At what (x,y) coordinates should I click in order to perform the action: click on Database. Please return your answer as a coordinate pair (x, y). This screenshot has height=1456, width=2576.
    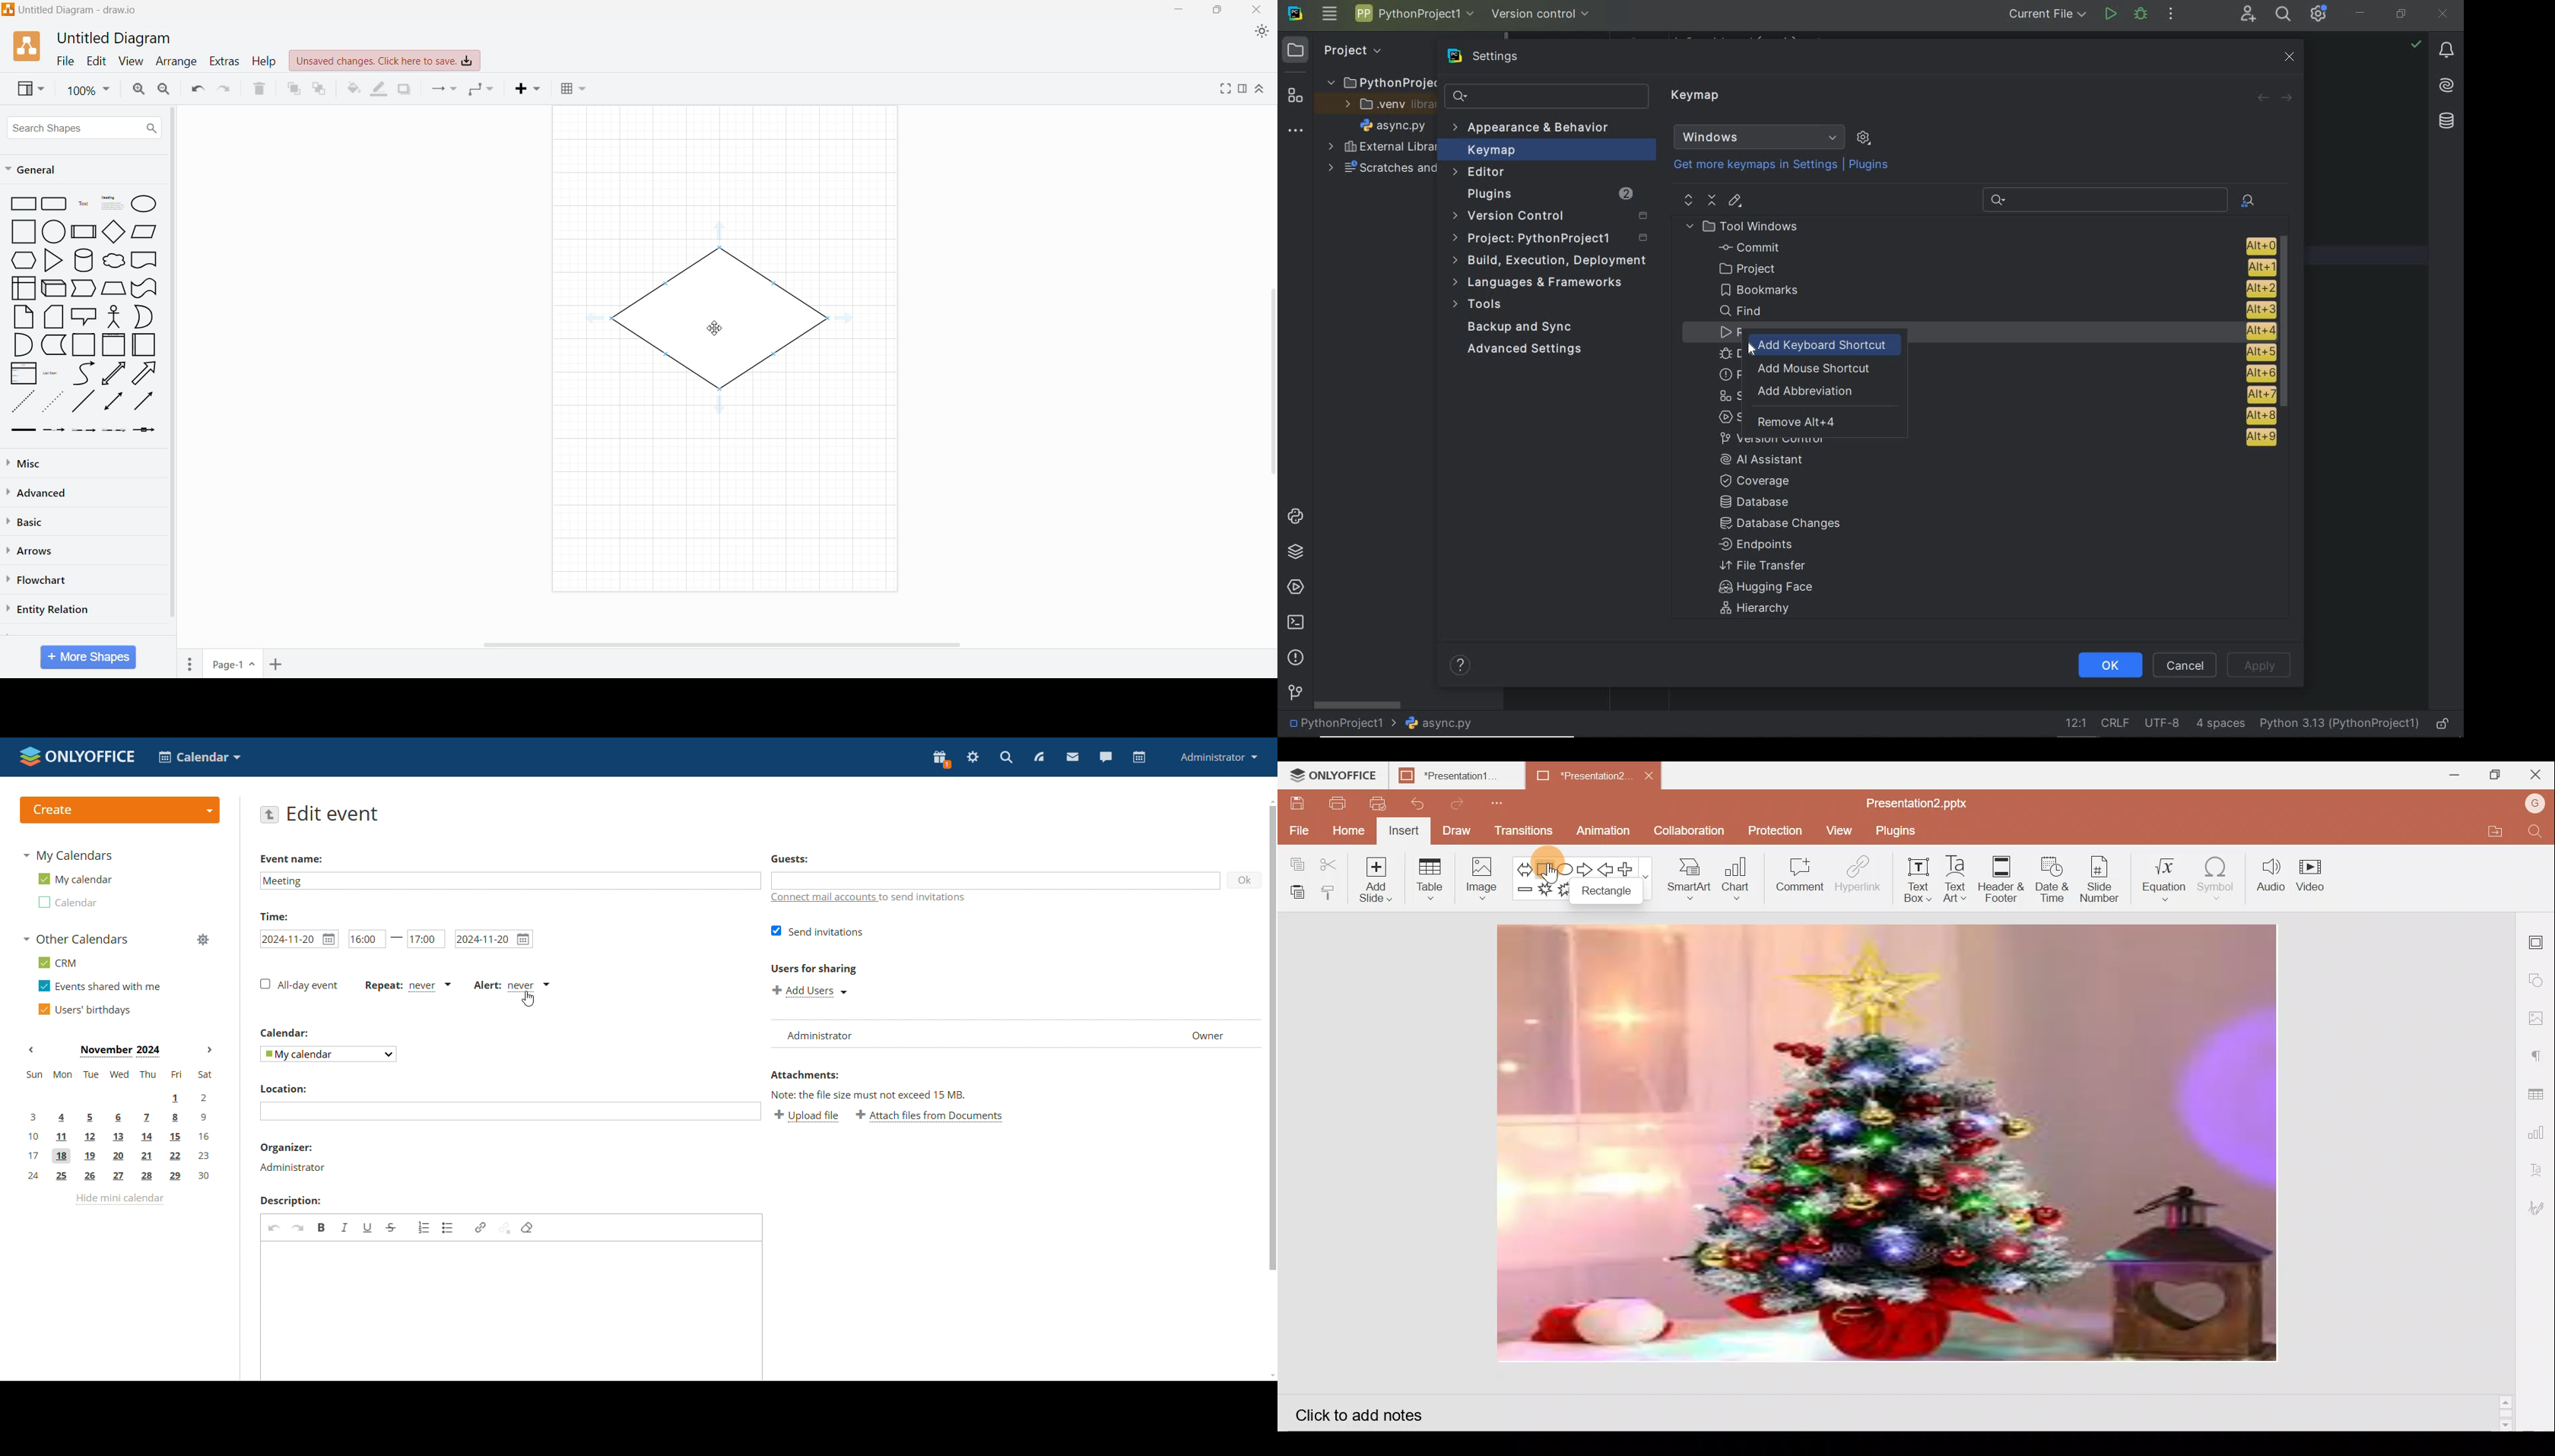
    Looking at the image, I should click on (1759, 503).